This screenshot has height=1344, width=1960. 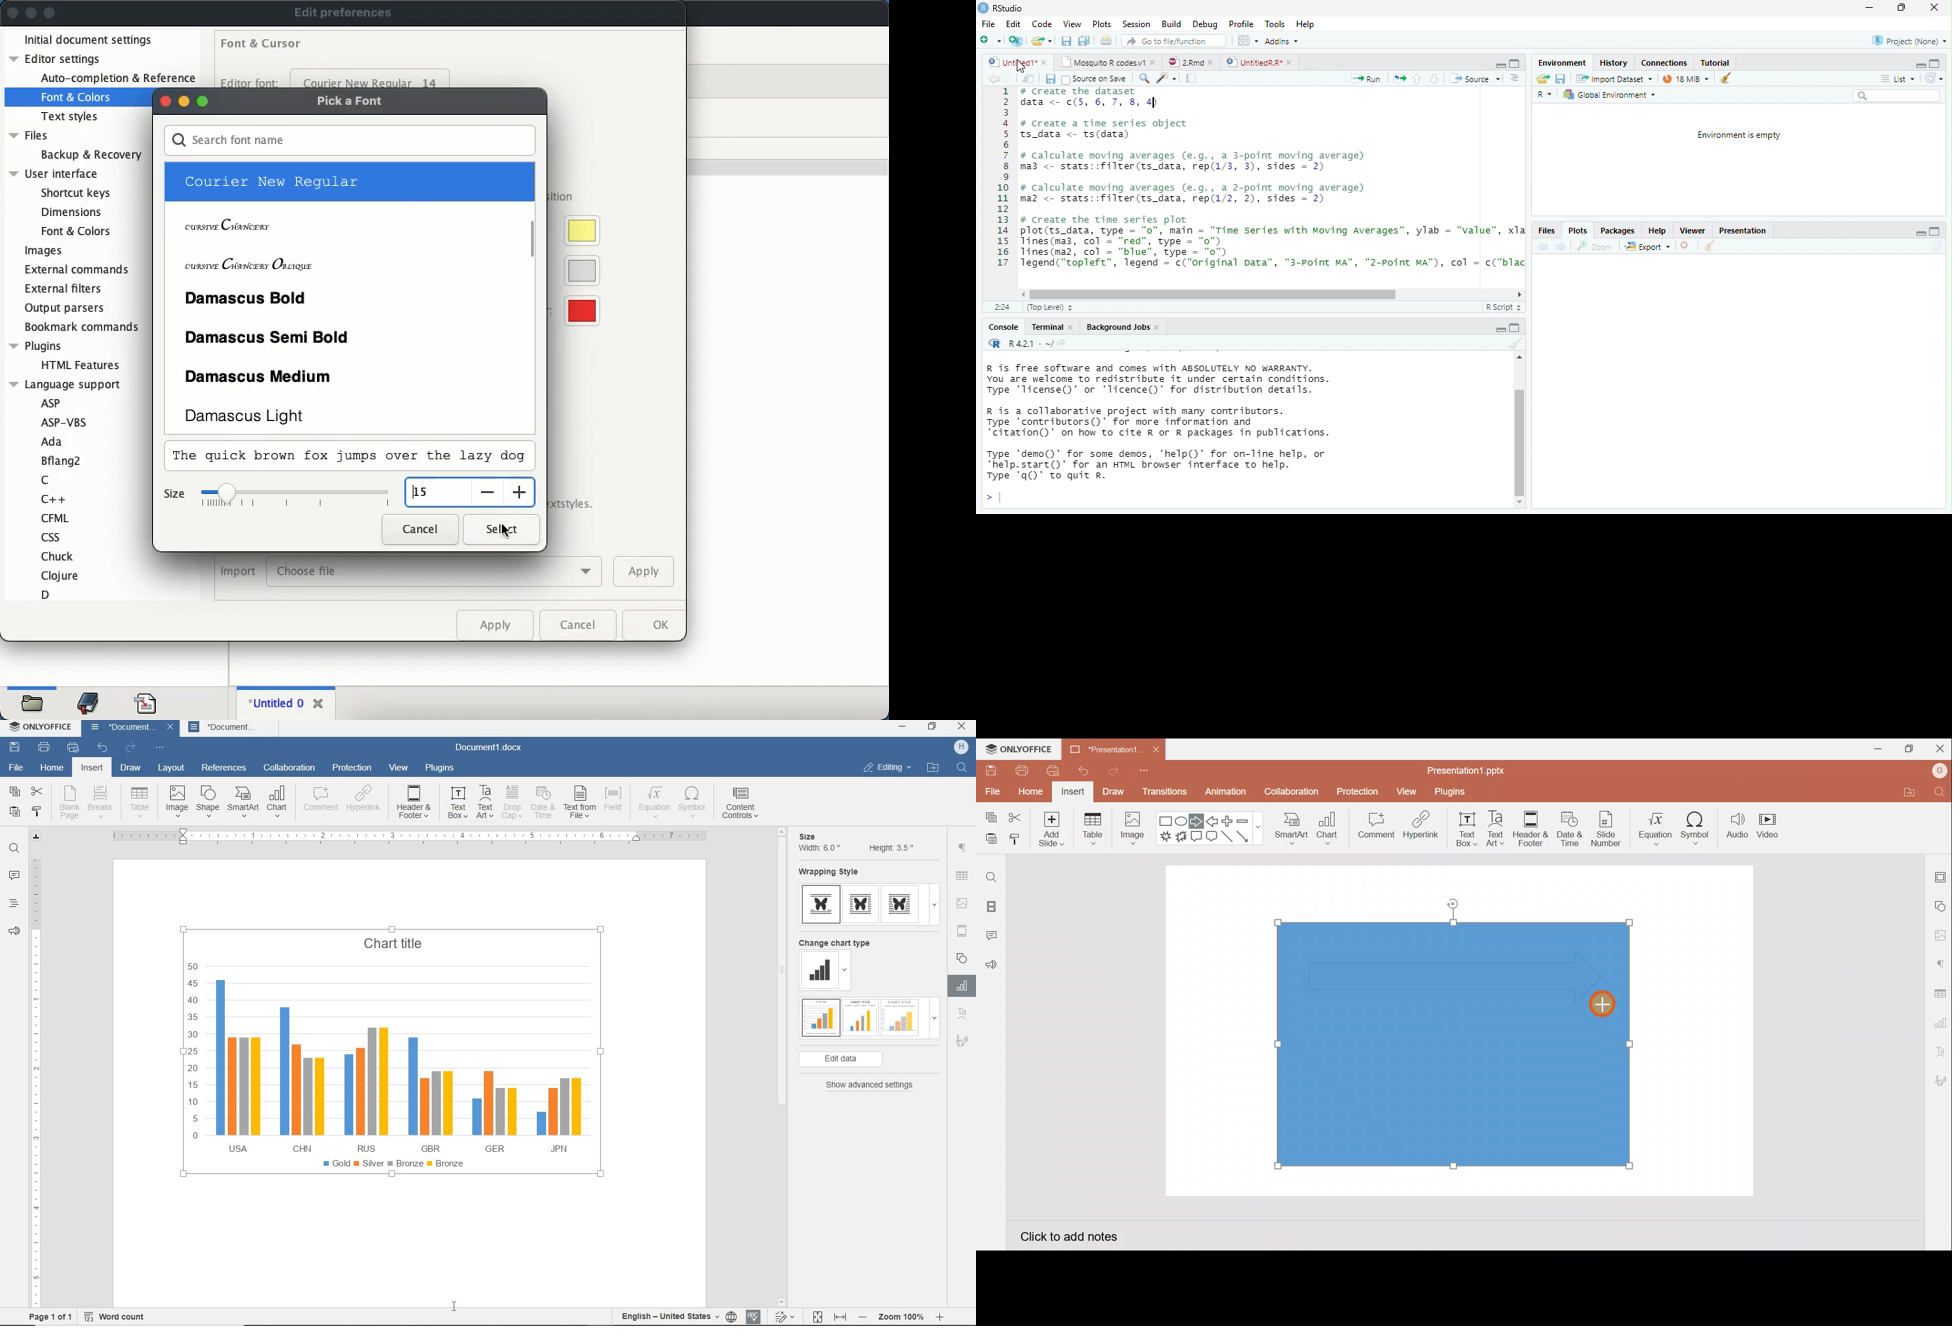 I want to click on close, so click(x=1933, y=8).